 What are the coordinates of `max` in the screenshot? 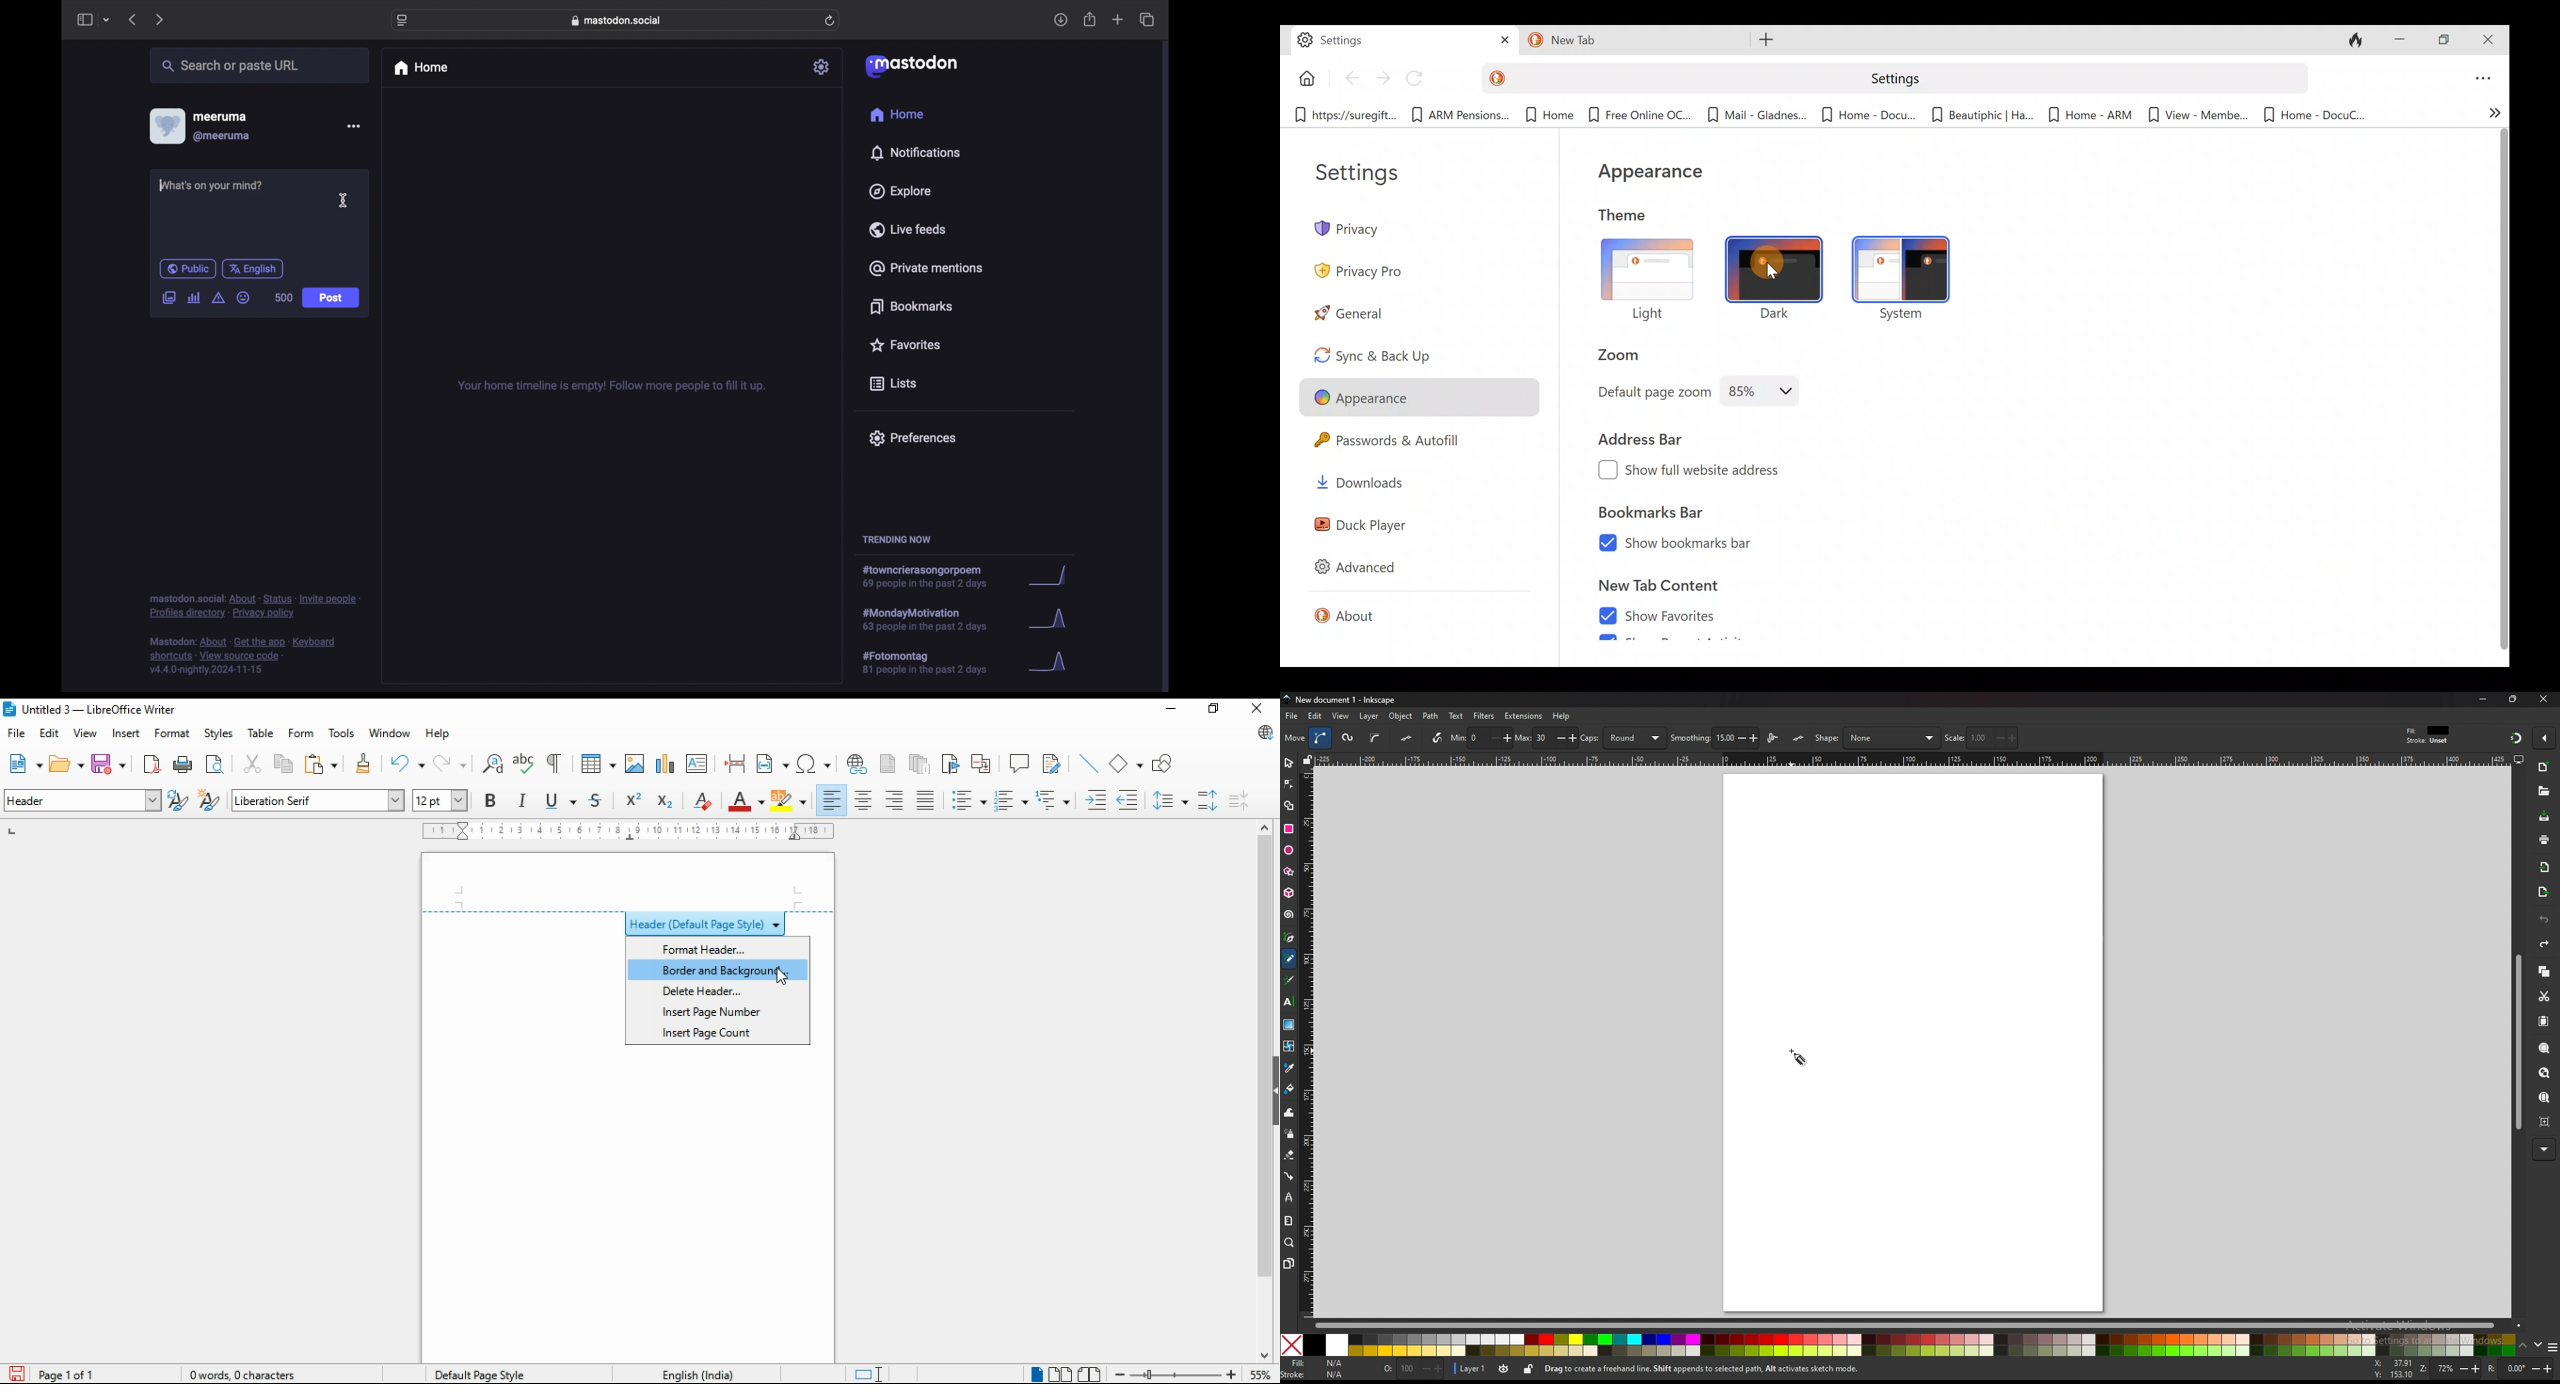 It's located at (1547, 737).